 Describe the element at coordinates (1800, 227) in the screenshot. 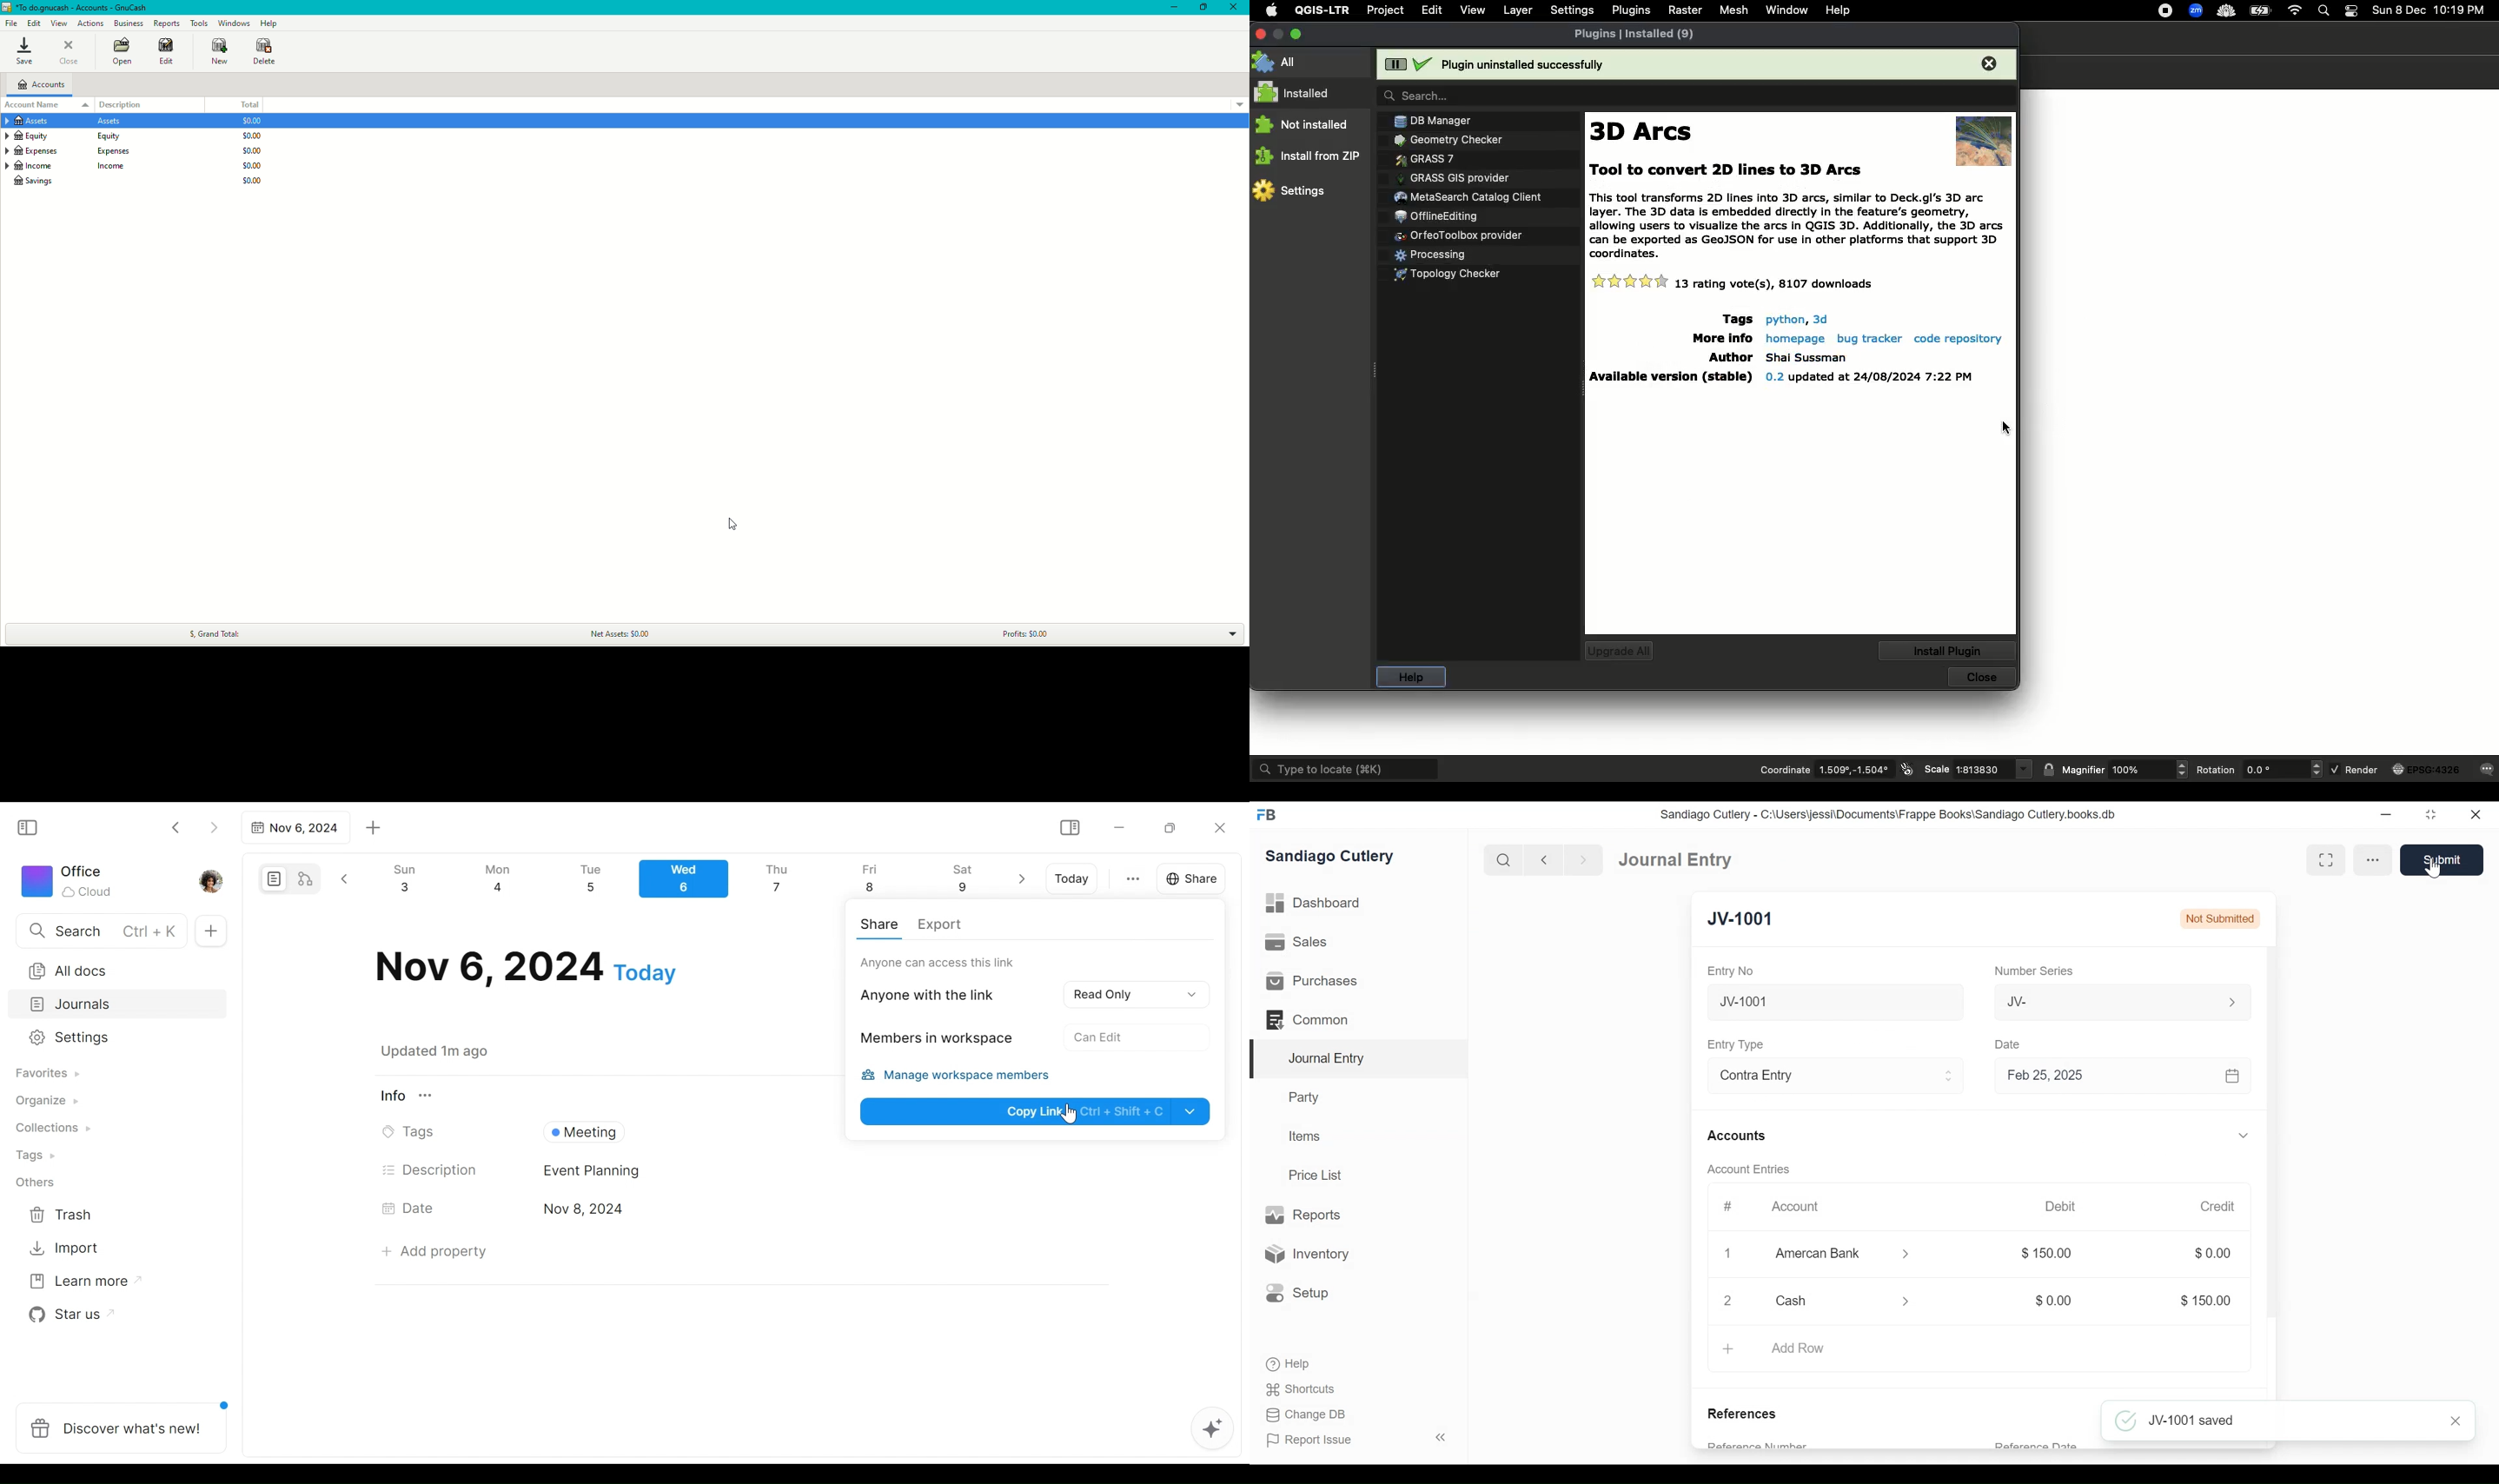

I see `Text` at that location.